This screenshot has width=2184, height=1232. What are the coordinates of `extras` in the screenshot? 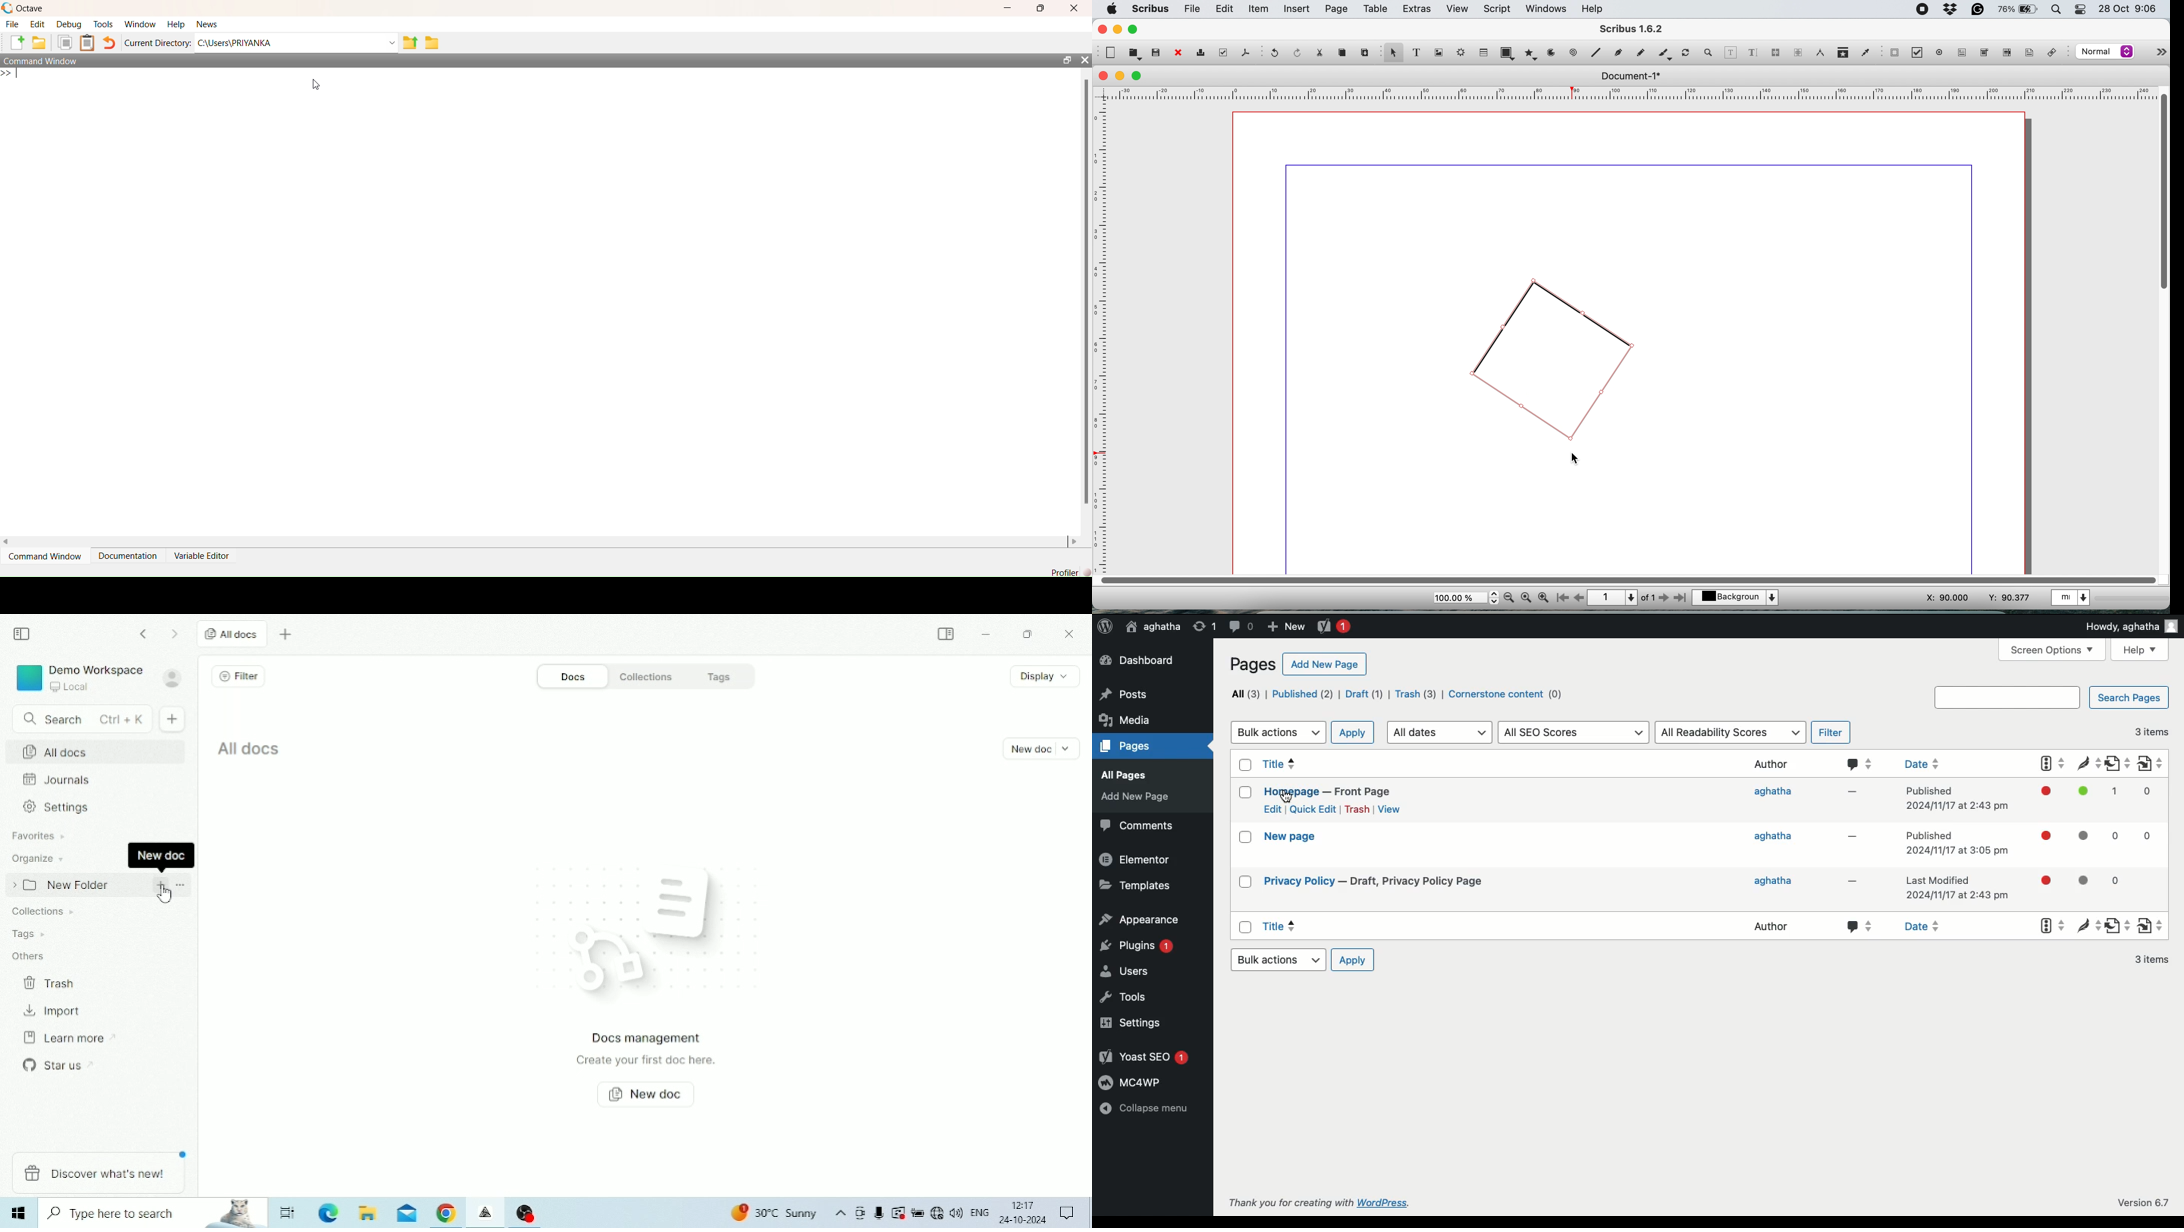 It's located at (1417, 10).